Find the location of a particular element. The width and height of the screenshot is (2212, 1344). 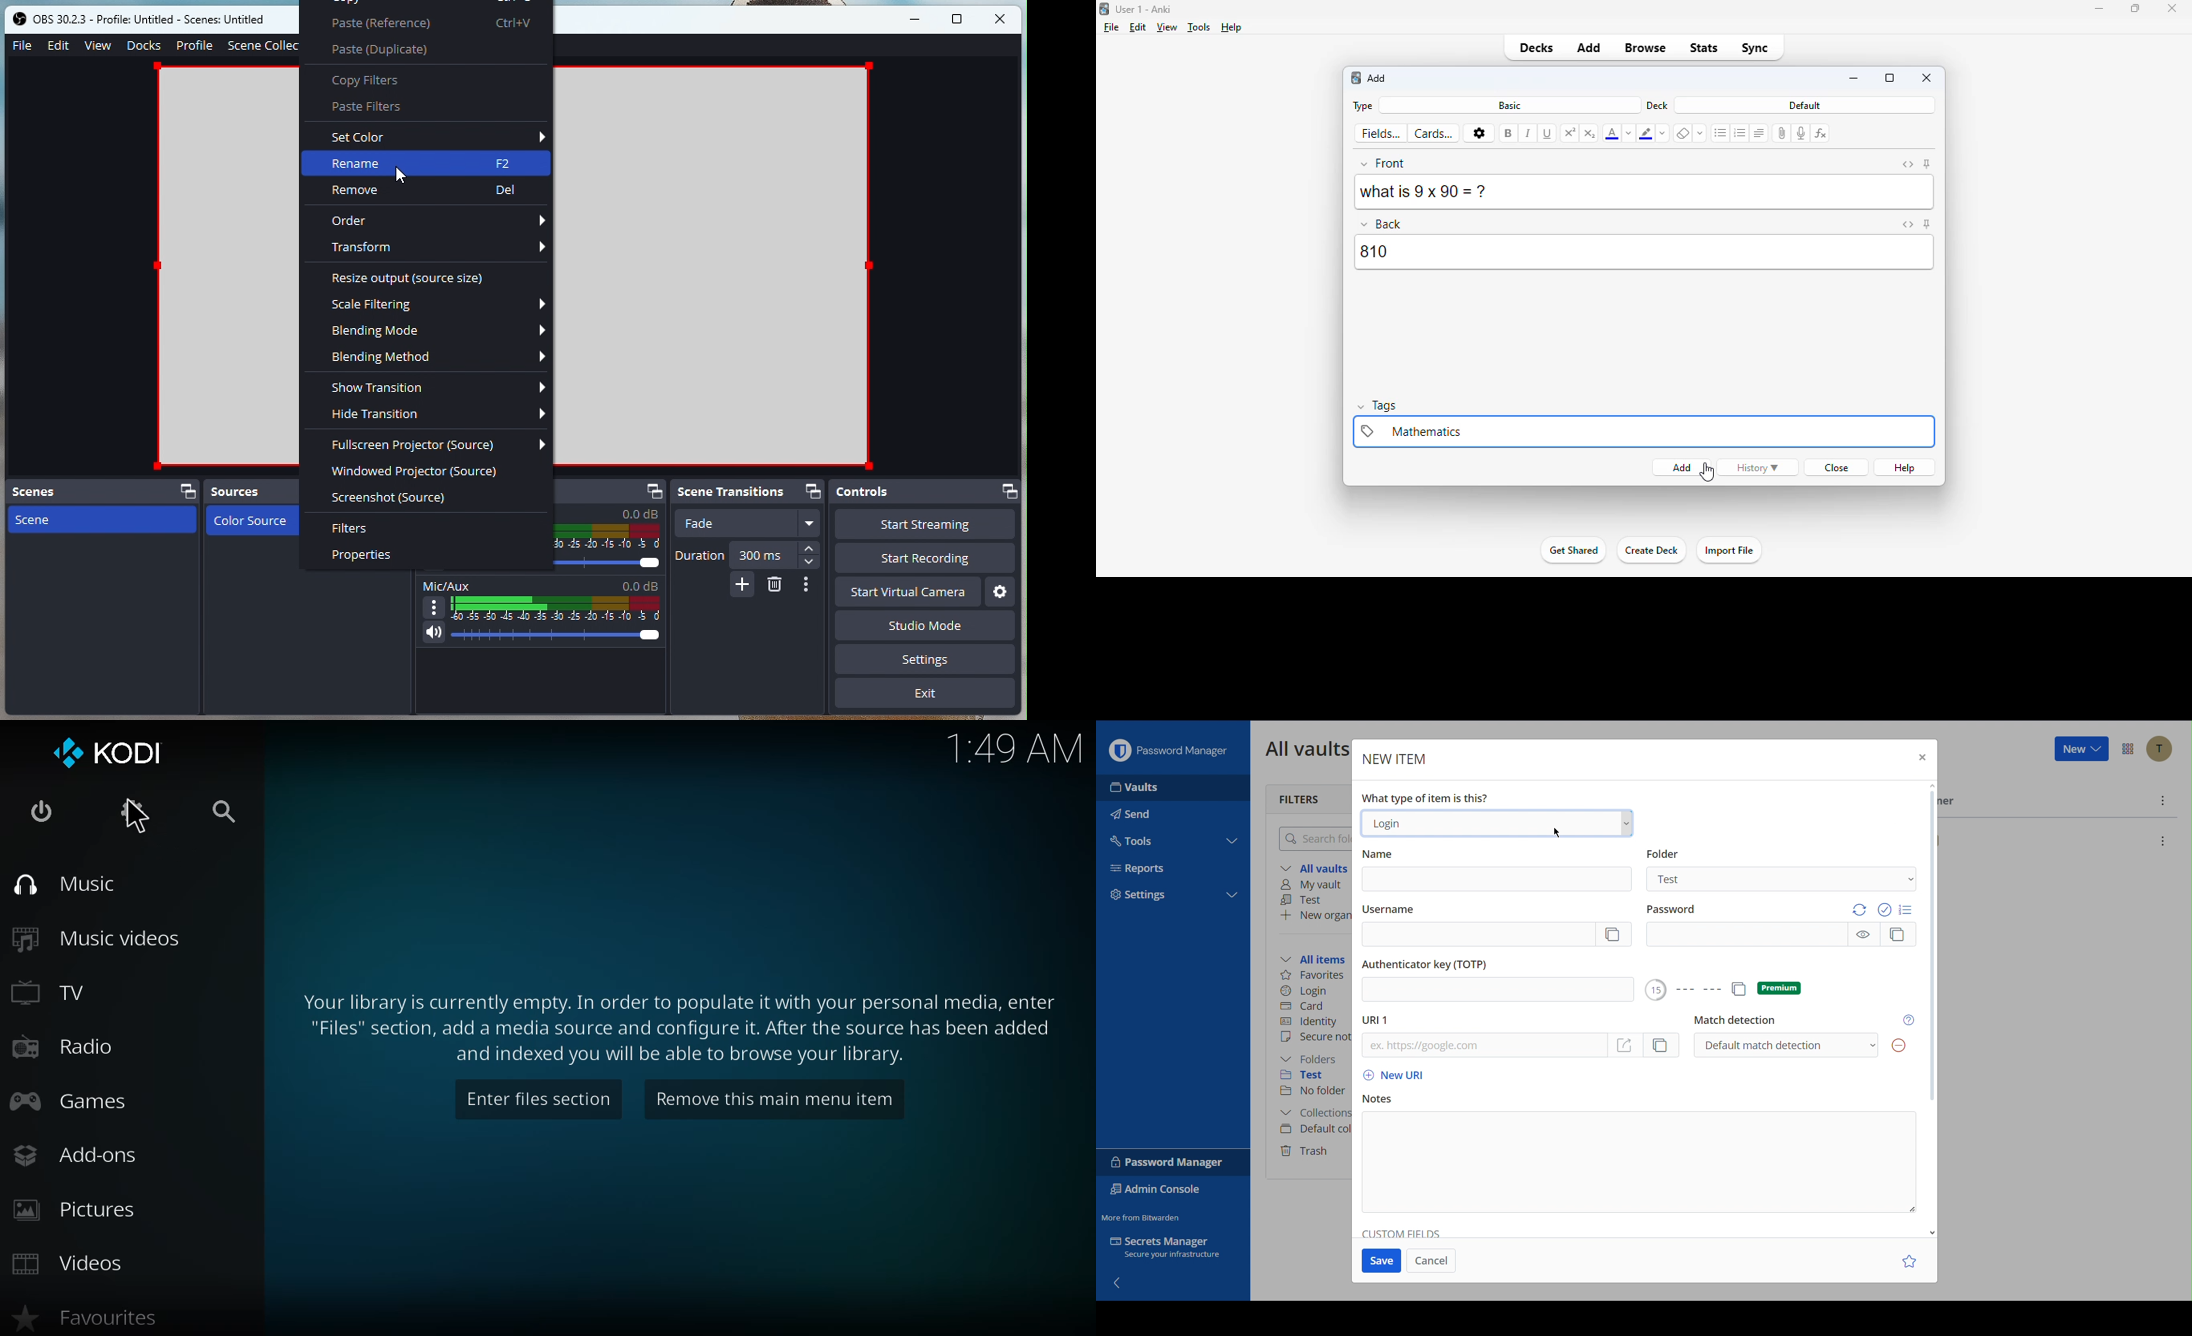

810 is located at coordinates (1646, 253).